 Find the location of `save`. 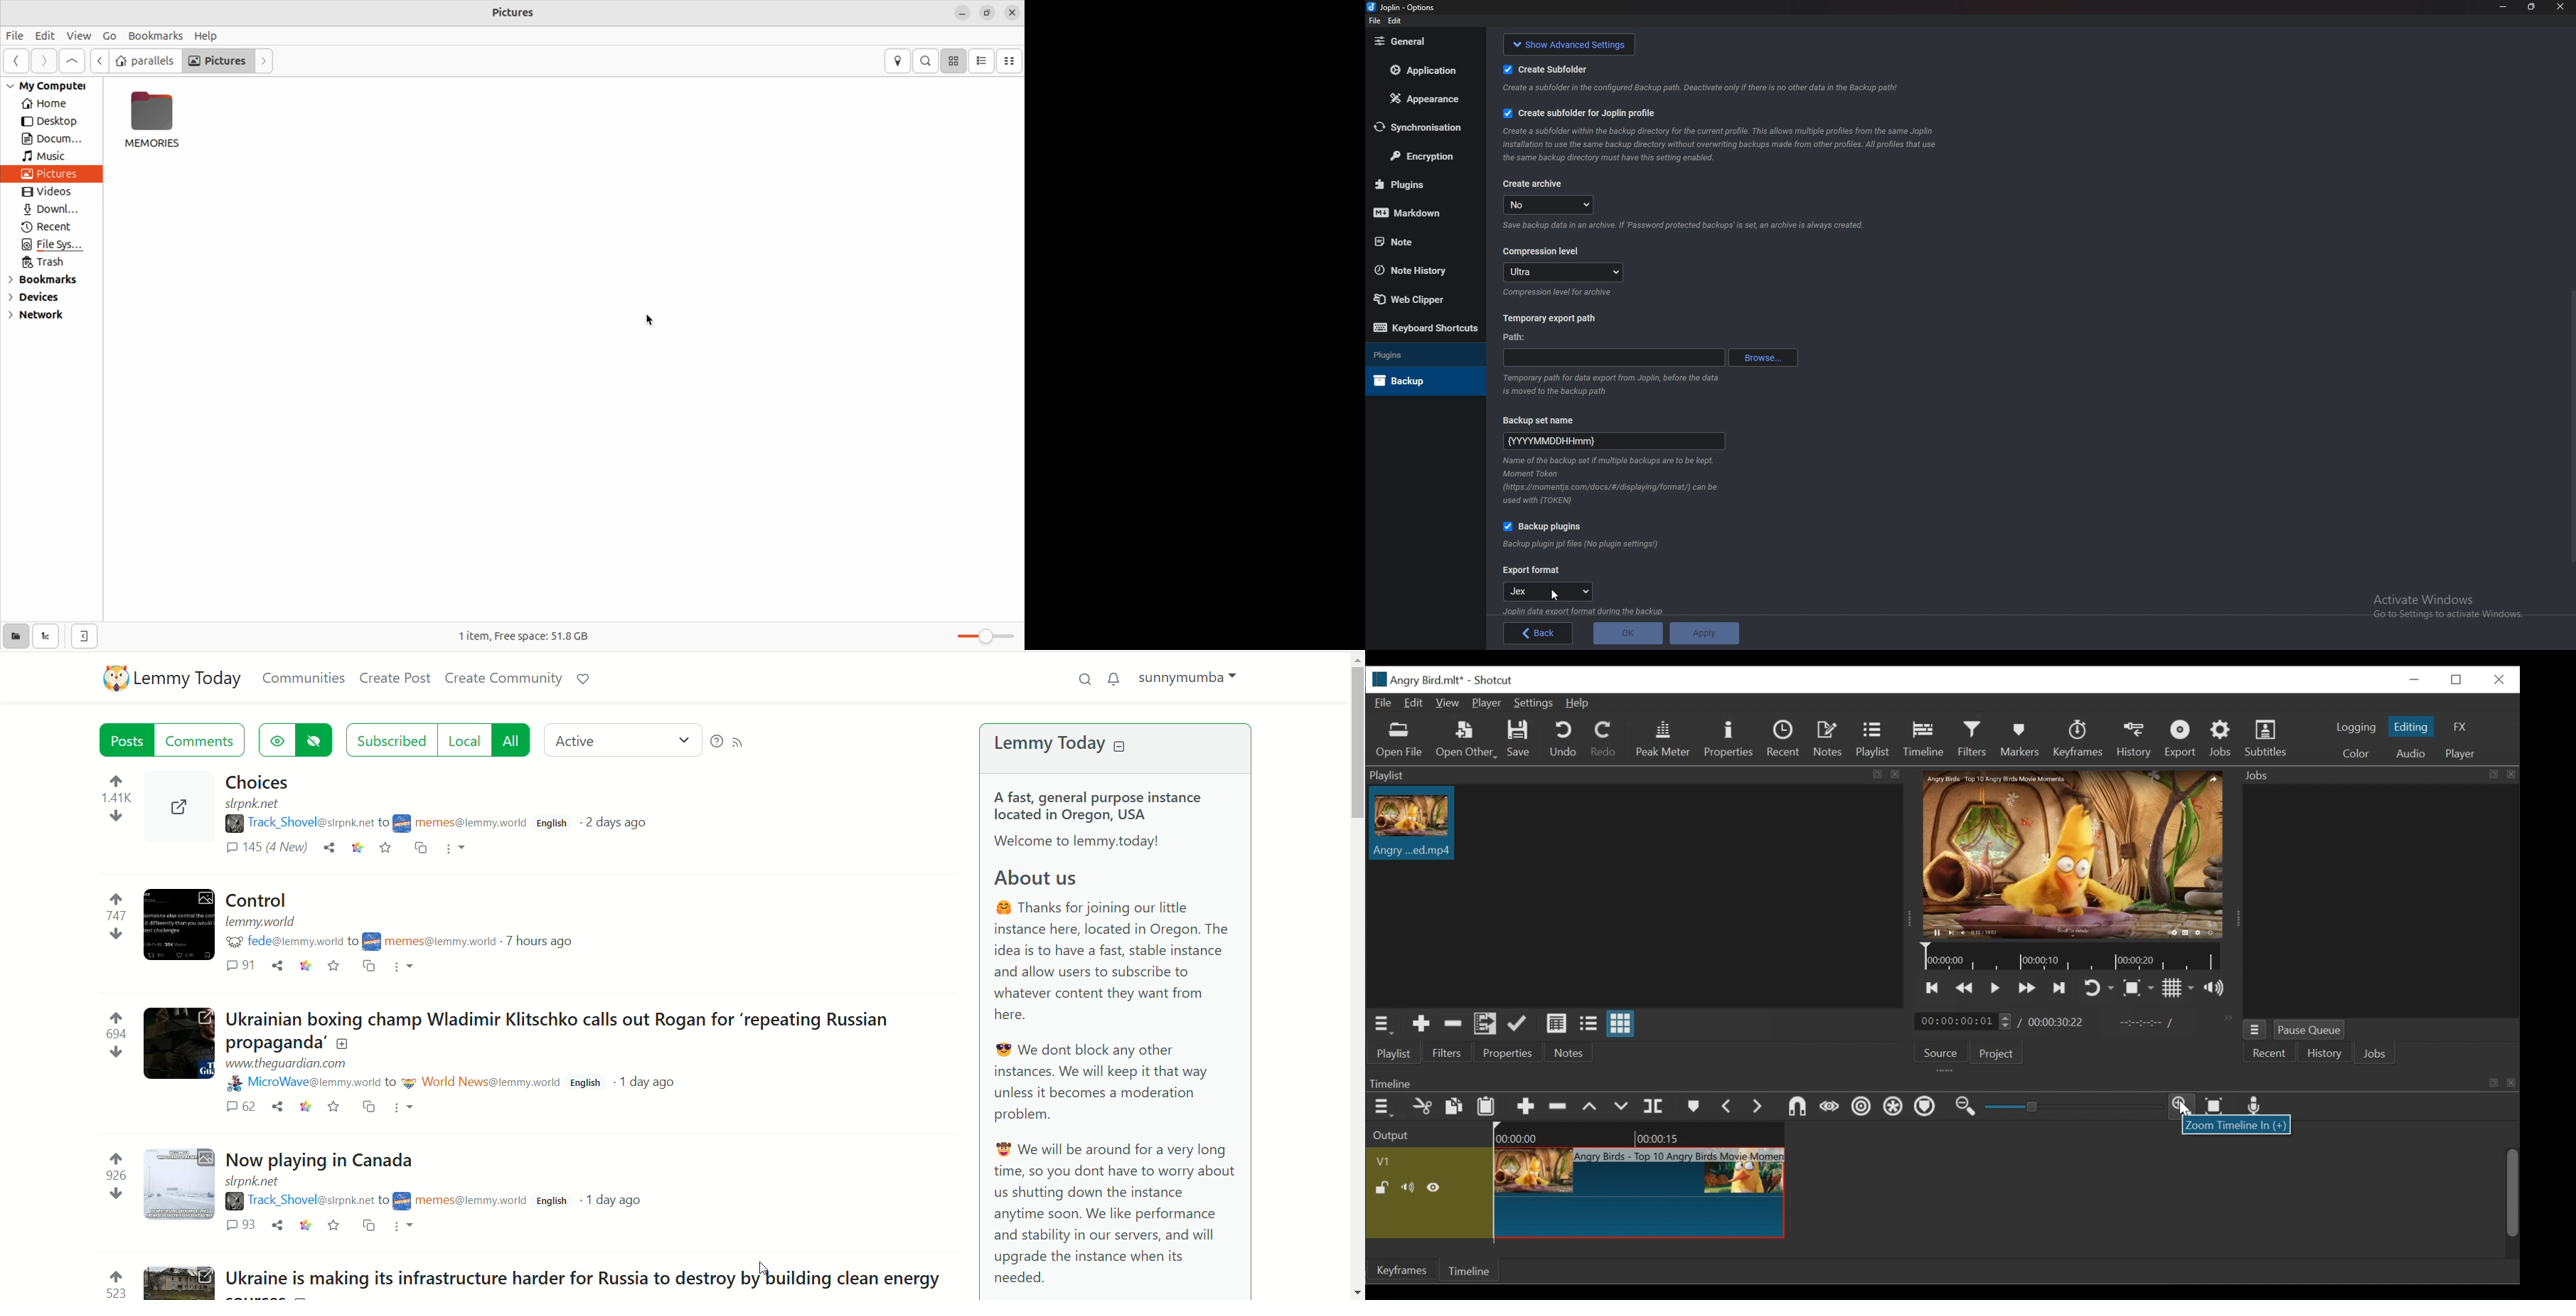

save is located at coordinates (331, 1225).